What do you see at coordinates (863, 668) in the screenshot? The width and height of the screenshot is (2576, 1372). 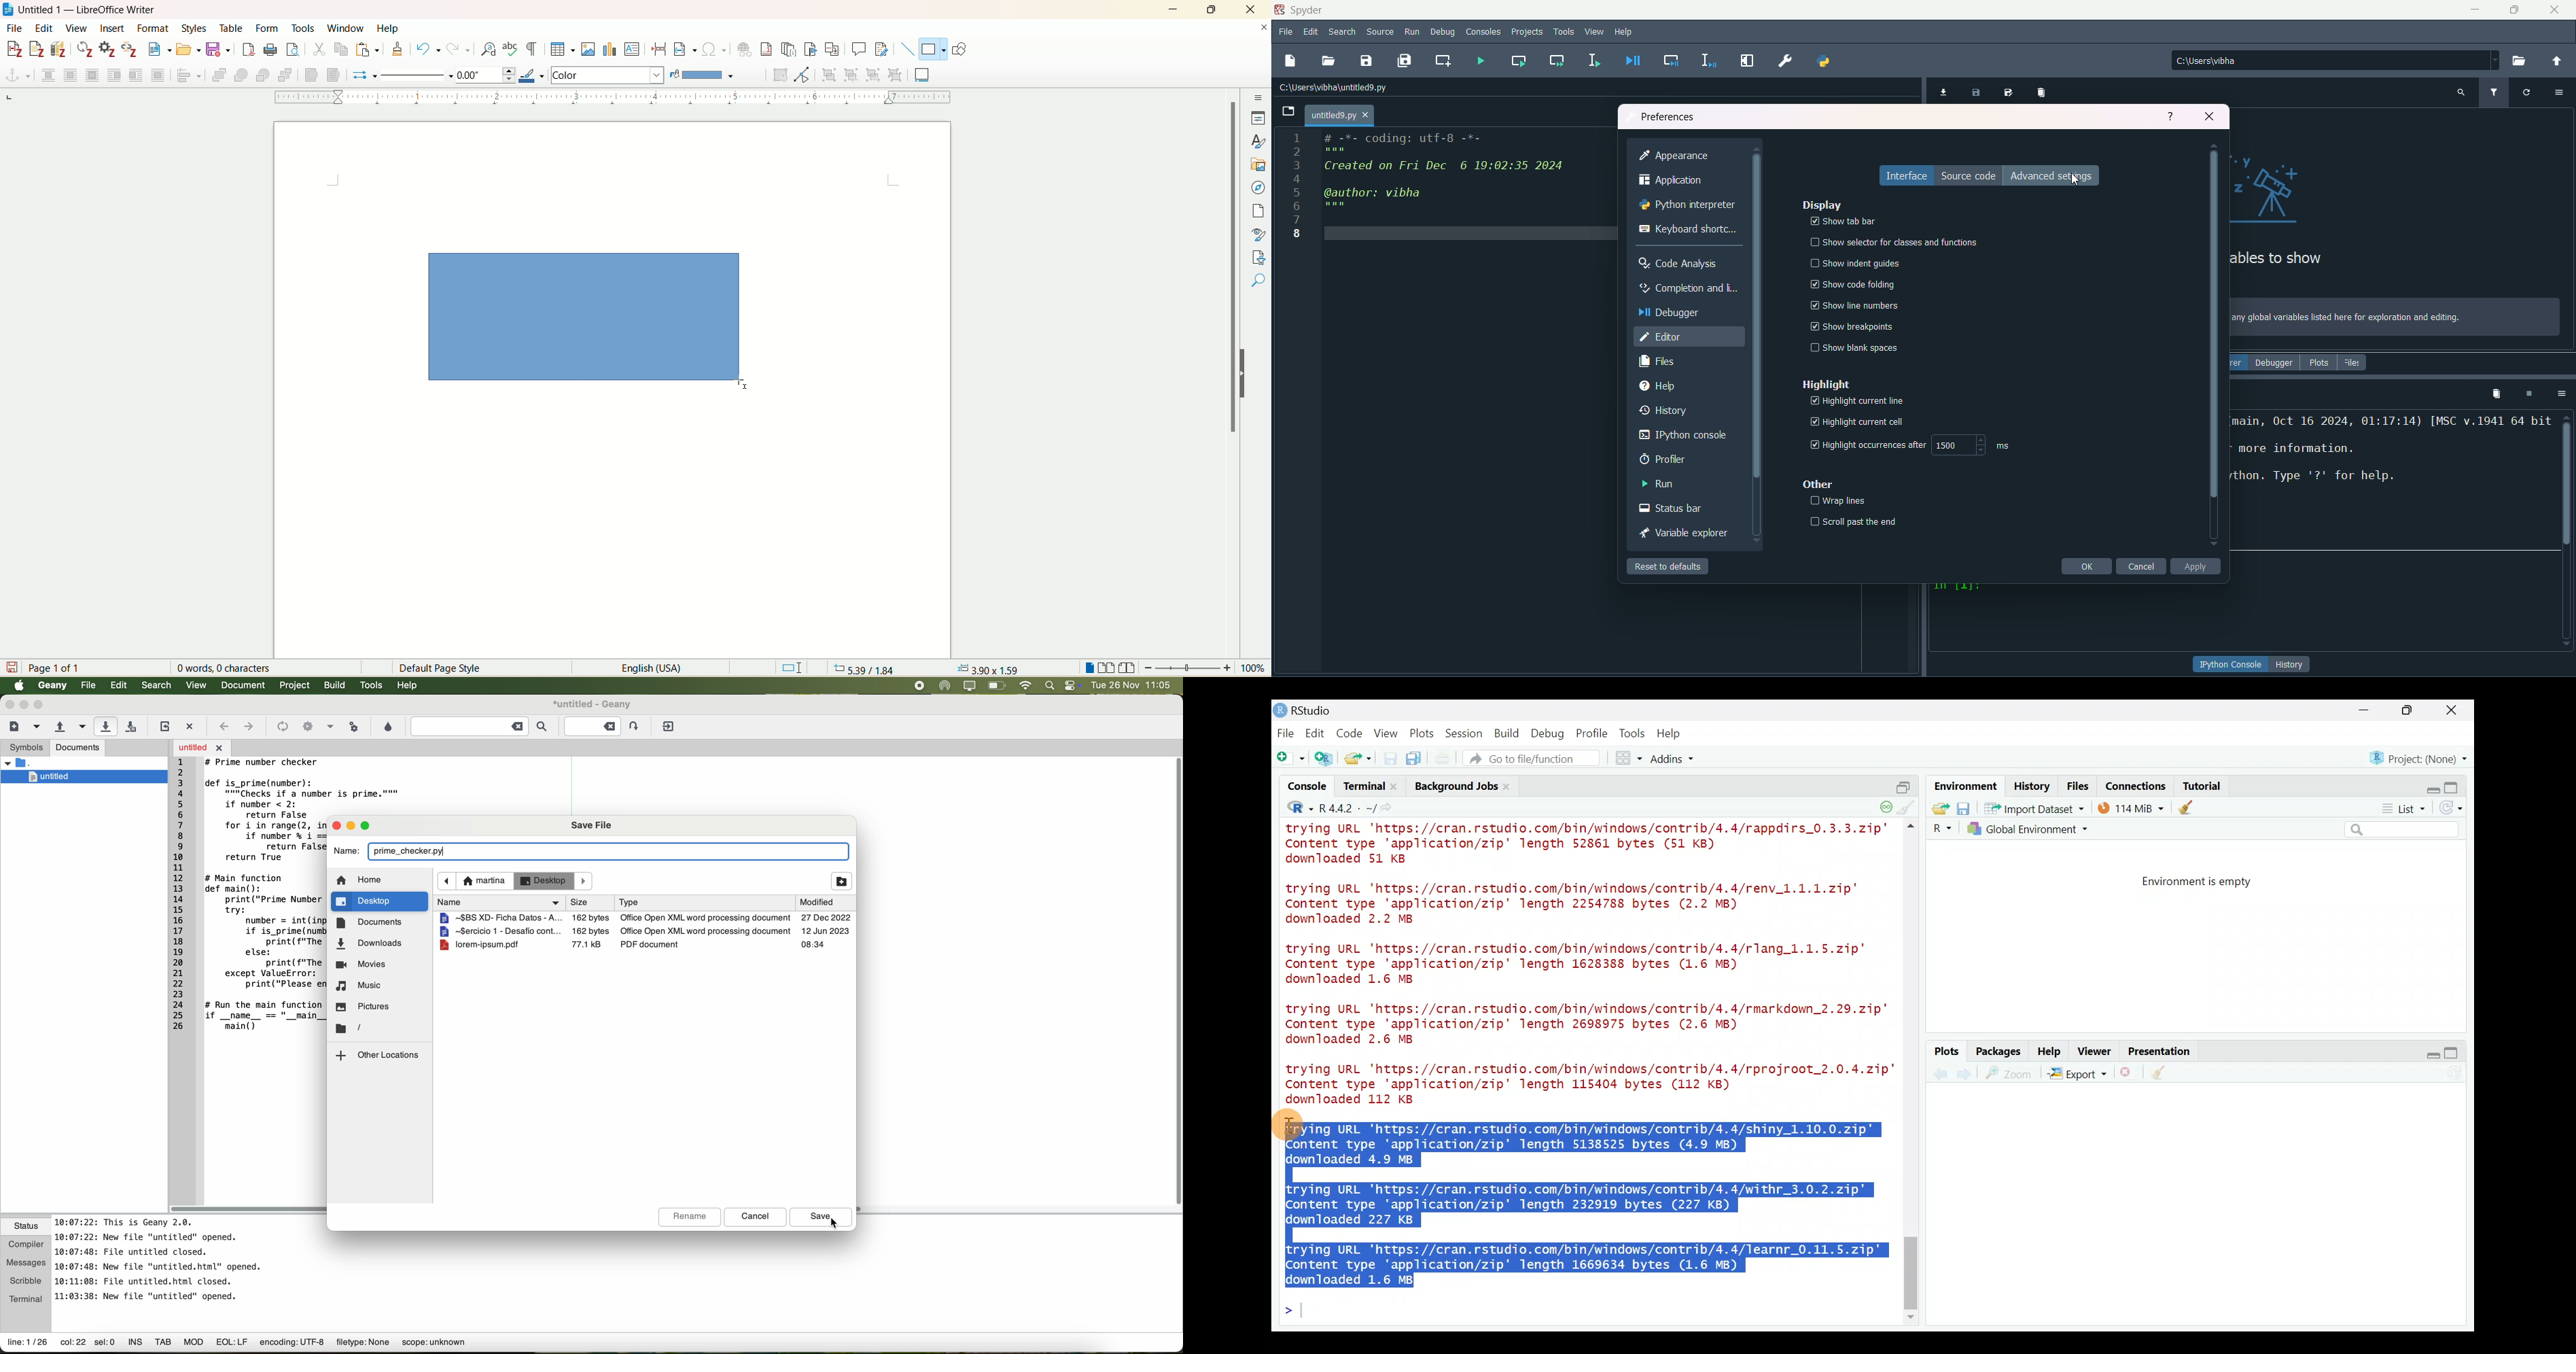 I see `5.39/1.84` at bounding box center [863, 668].